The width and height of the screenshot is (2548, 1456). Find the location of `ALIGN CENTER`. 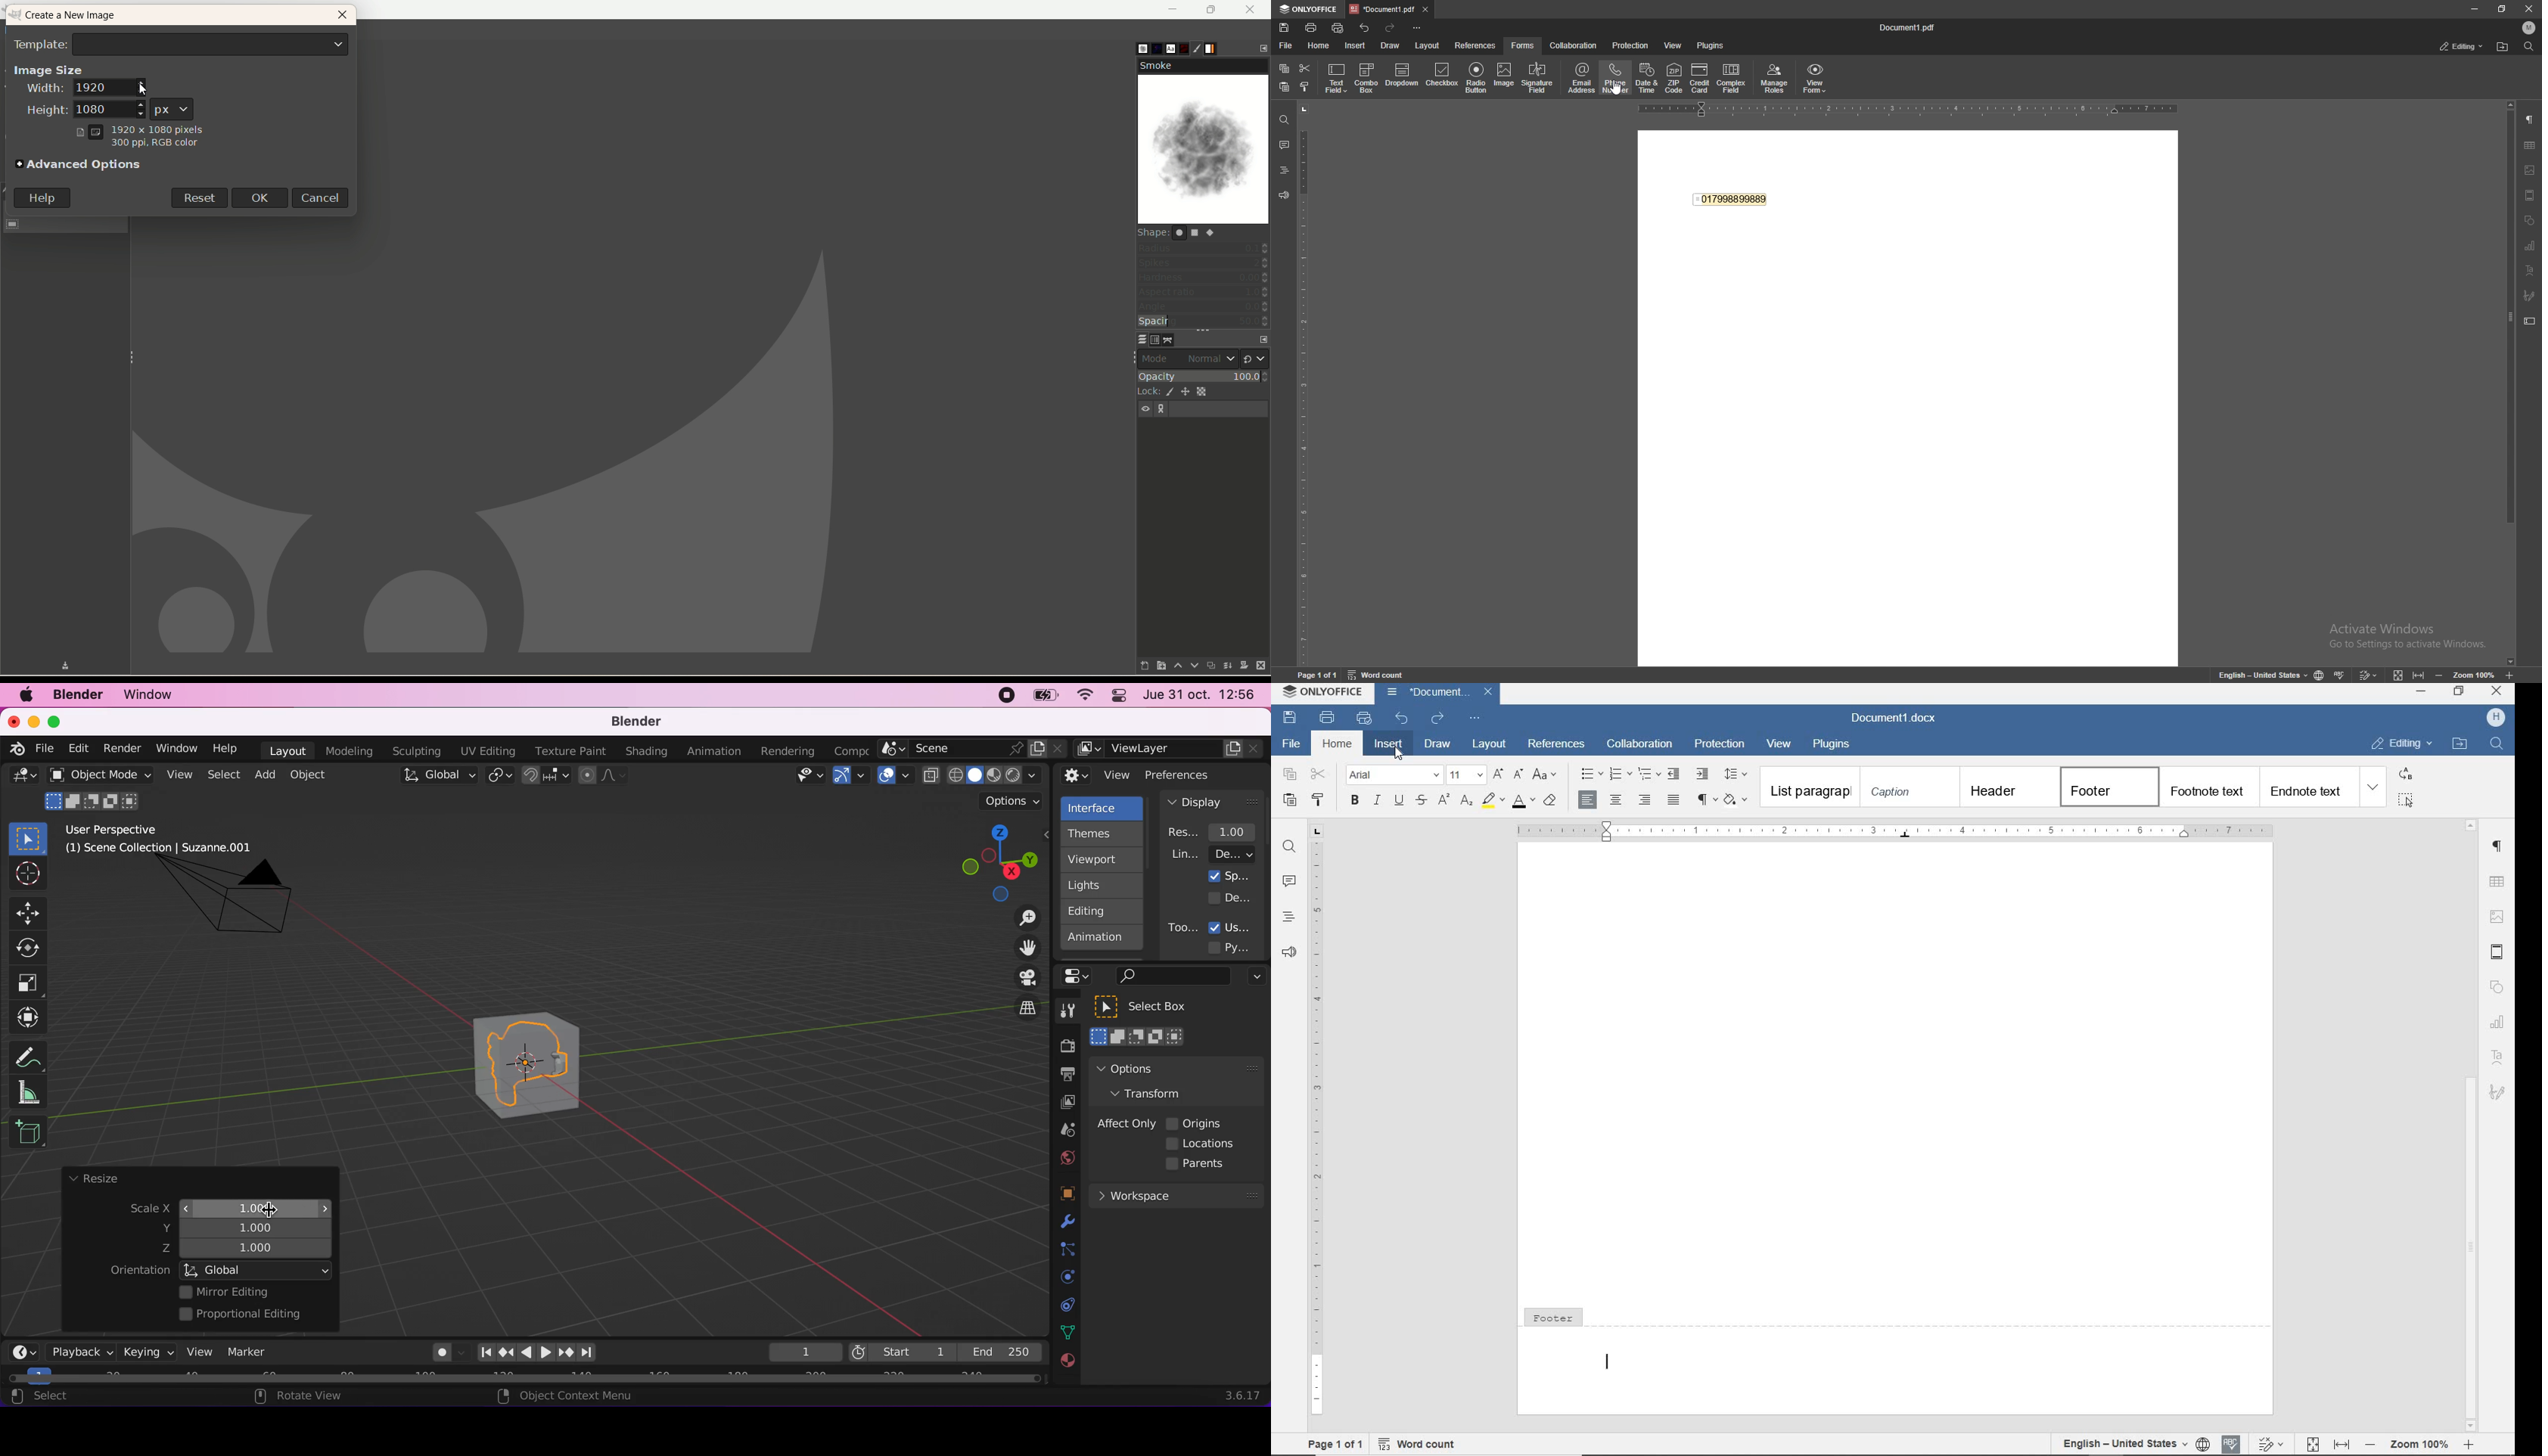

ALIGN CENTER is located at coordinates (1615, 801).